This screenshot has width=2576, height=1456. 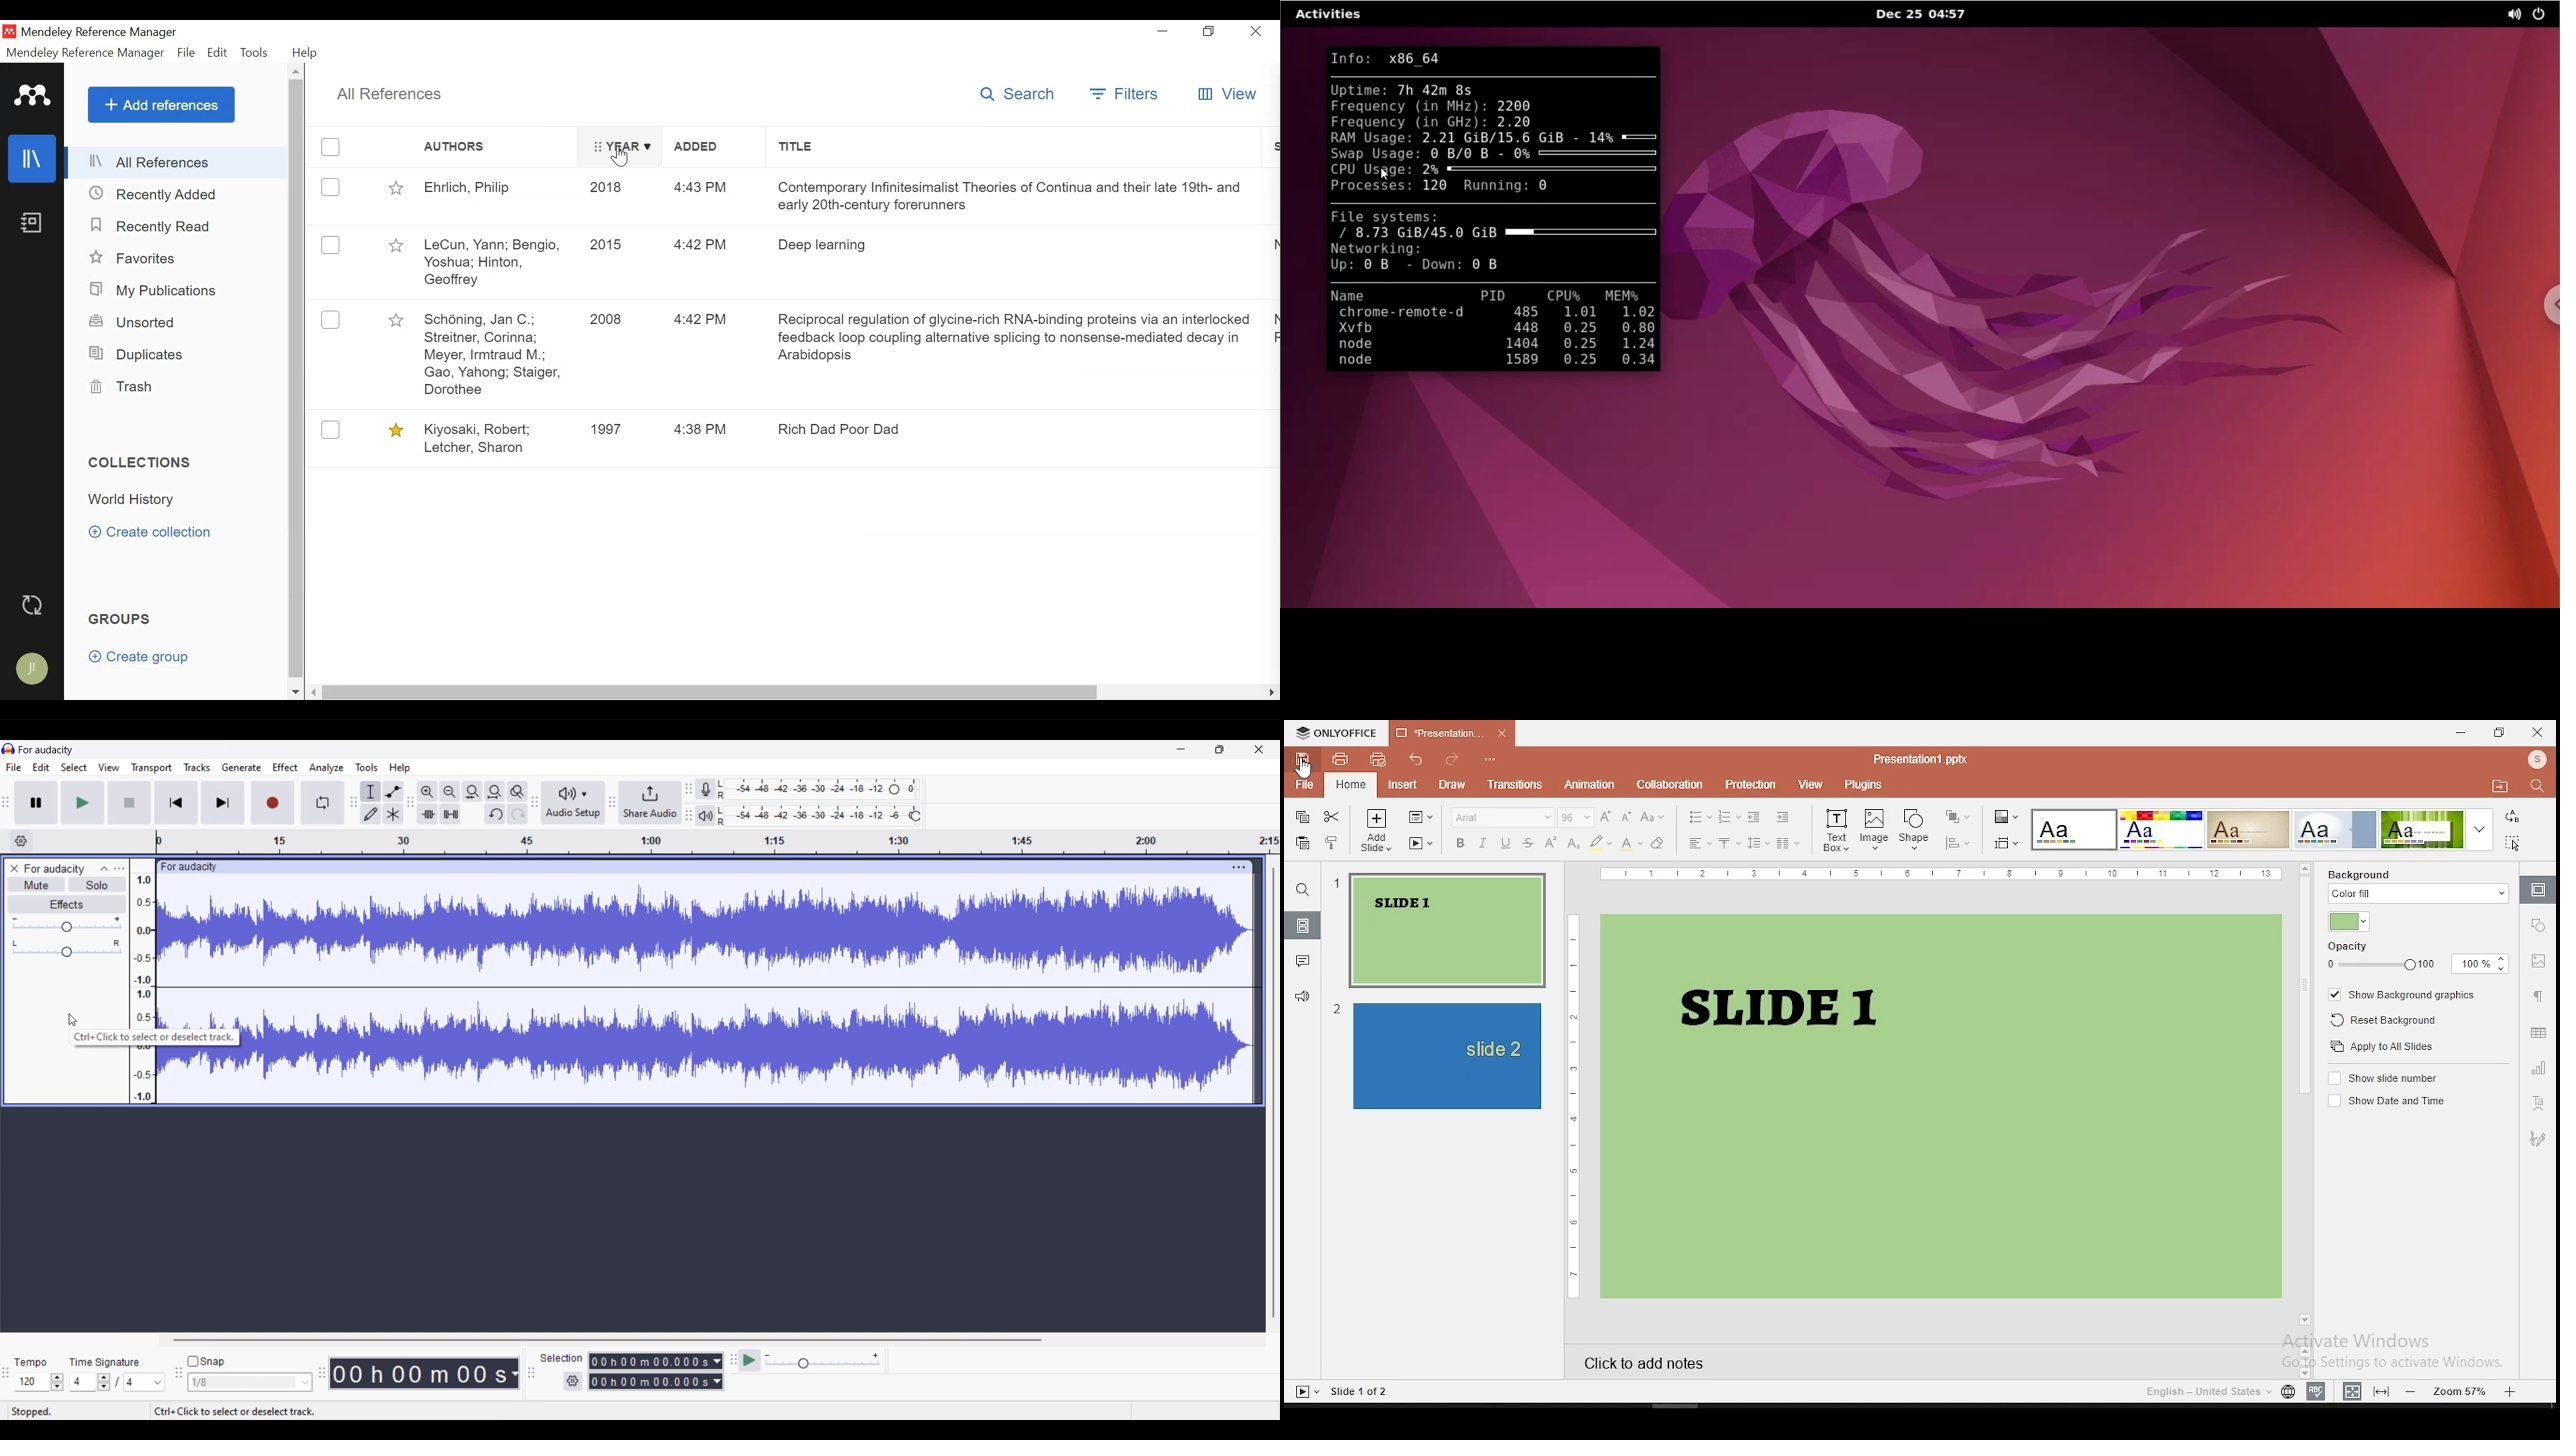 What do you see at coordinates (427, 814) in the screenshot?
I see `Trim audio outside selection` at bounding box center [427, 814].